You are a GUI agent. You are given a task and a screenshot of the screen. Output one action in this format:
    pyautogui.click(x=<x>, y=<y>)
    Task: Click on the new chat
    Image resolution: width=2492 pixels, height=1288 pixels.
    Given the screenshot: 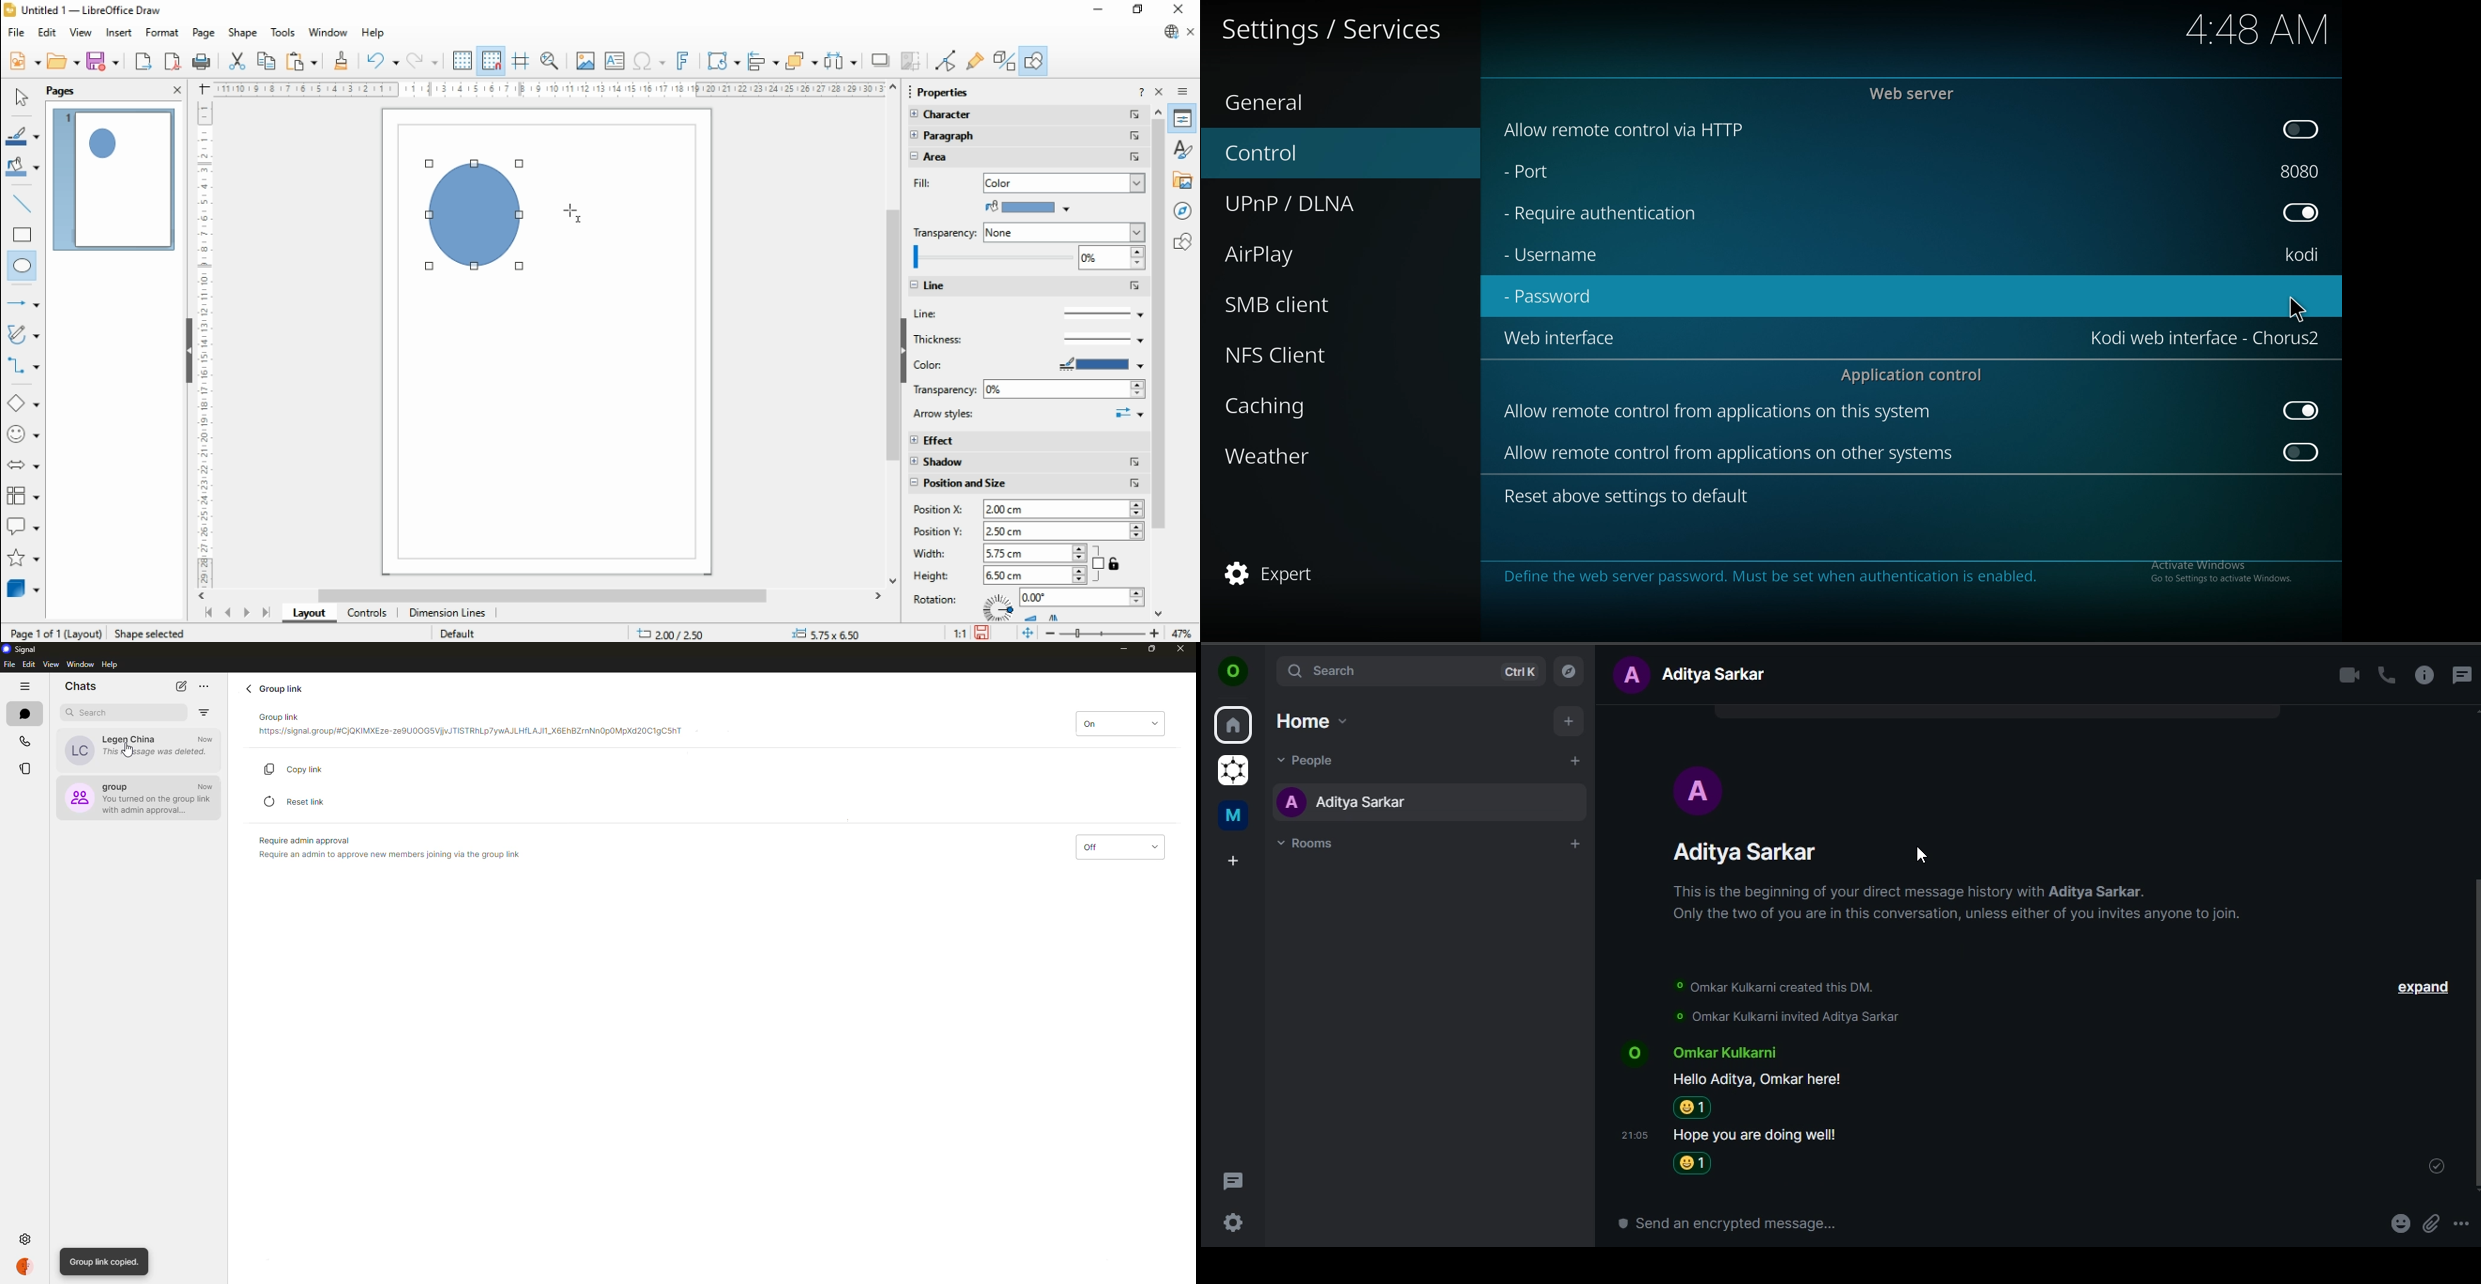 What is the action you would take?
    pyautogui.click(x=182, y=686)
    